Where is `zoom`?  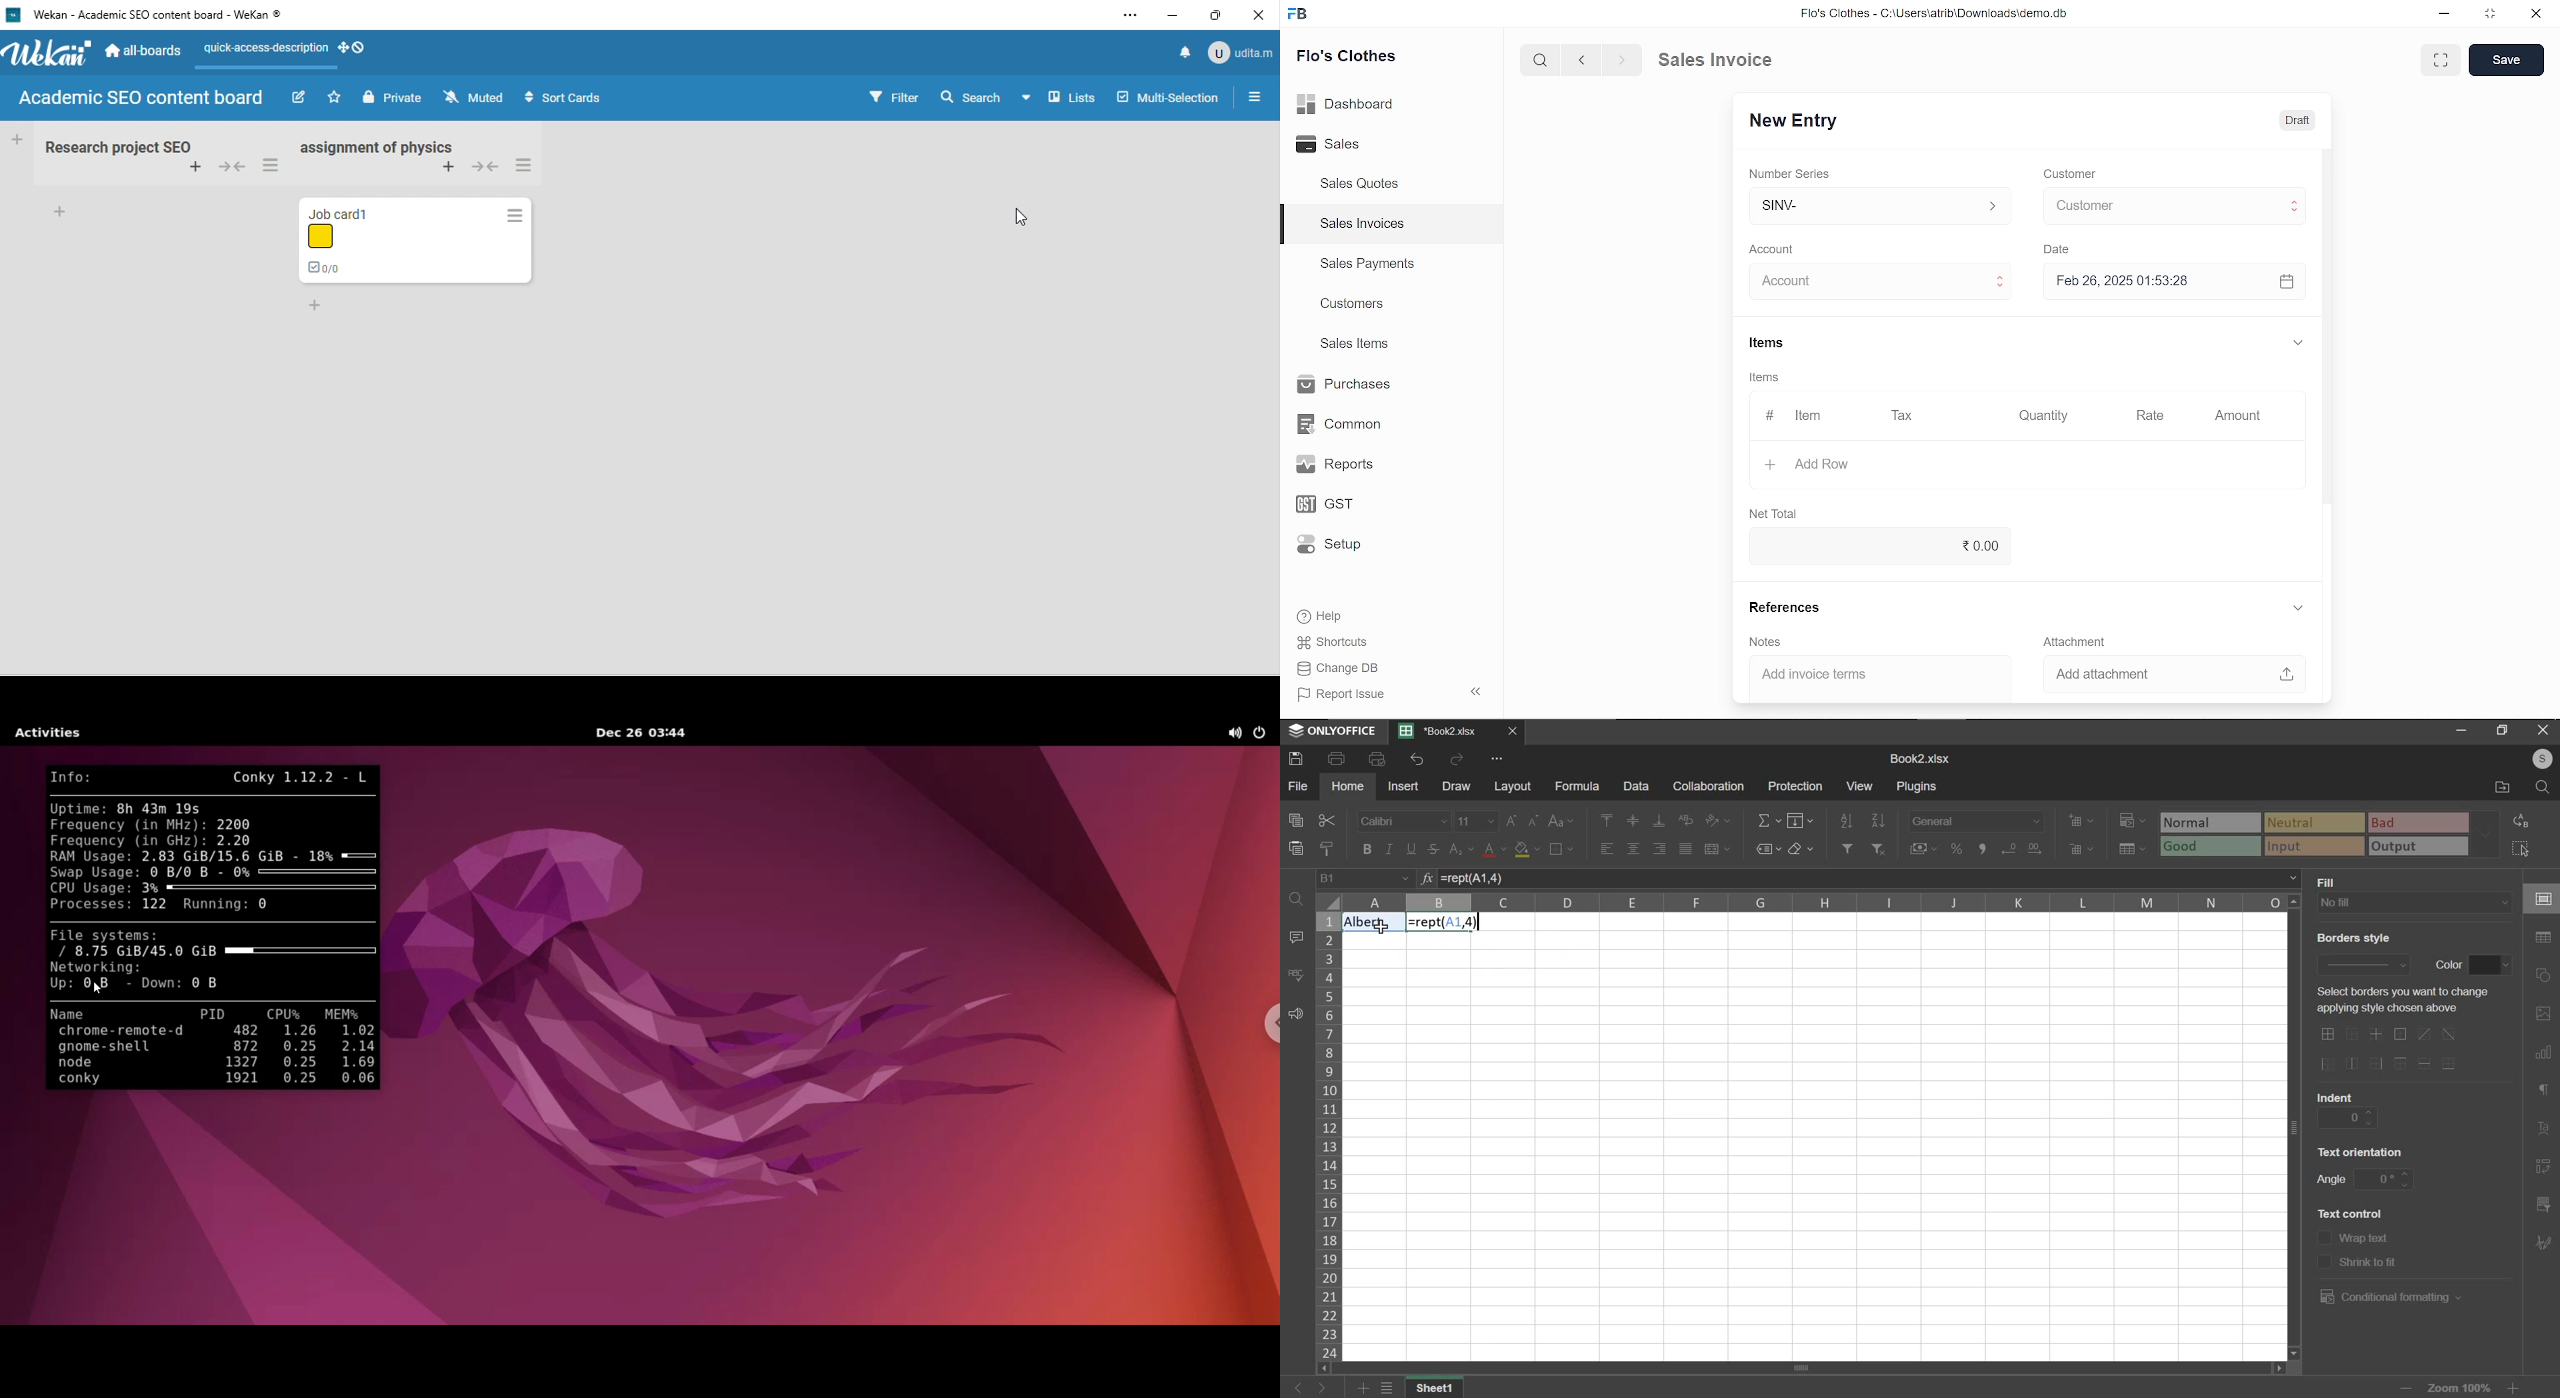 zoom is located at coordinates (2453, 1387).